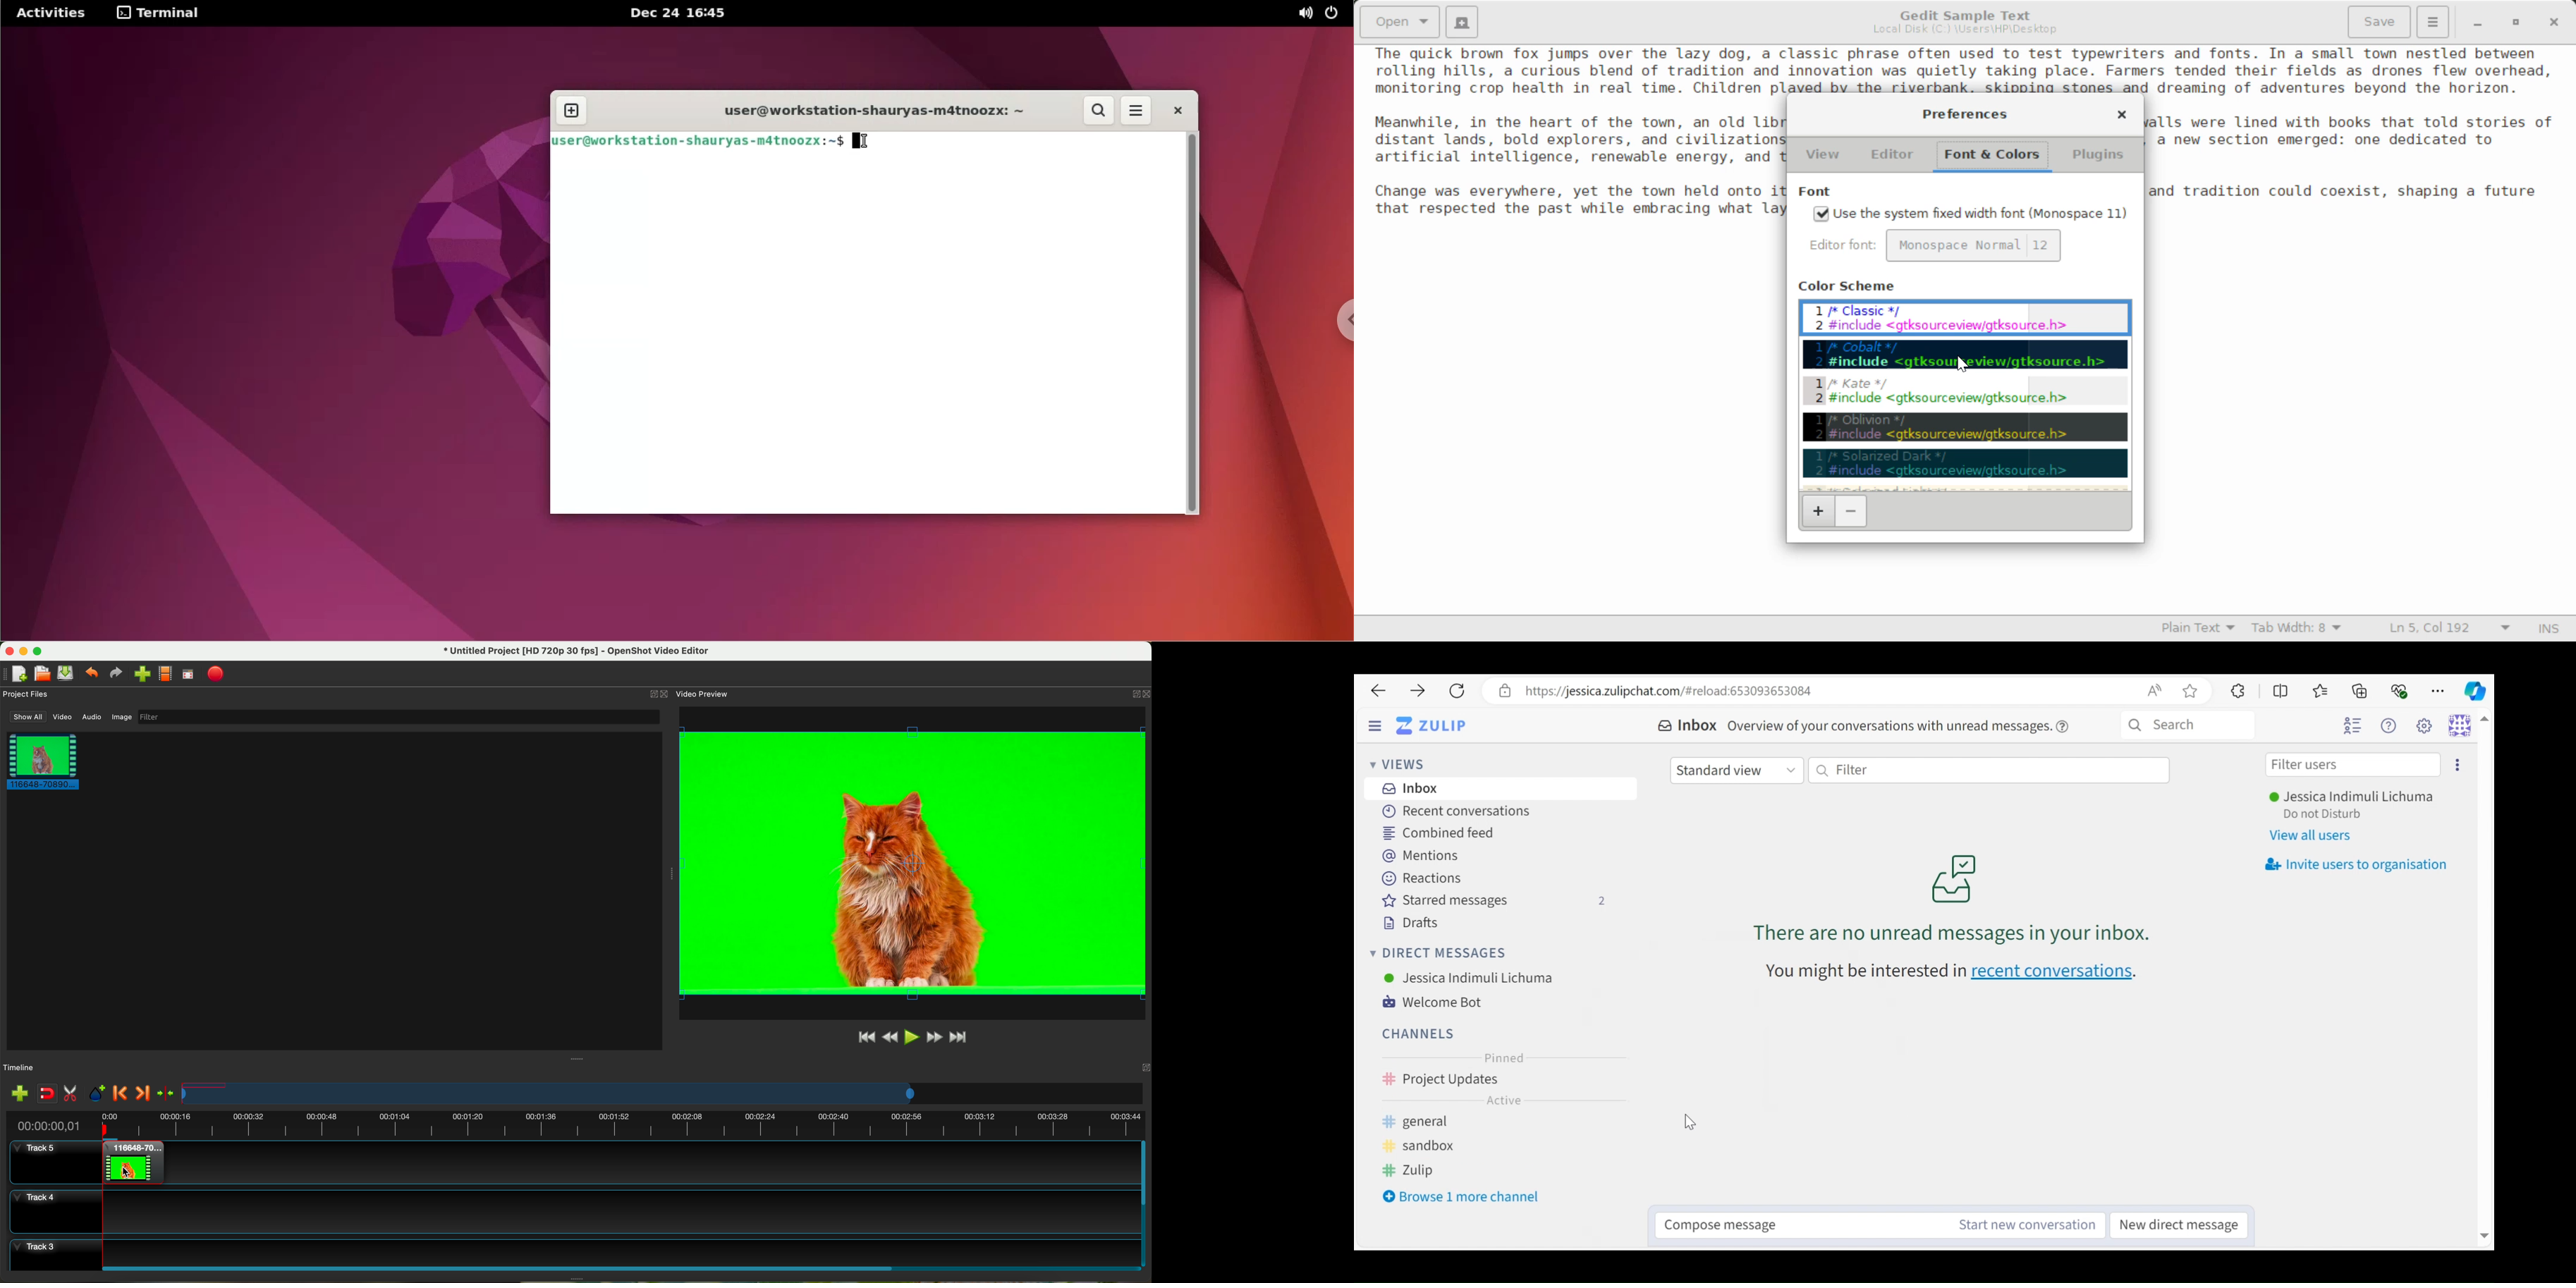 The width and height of the screenshot is (2576, 1288). Describe the element at coordinates (1456, 691) in the screenshot. I see `Reload` at that location.